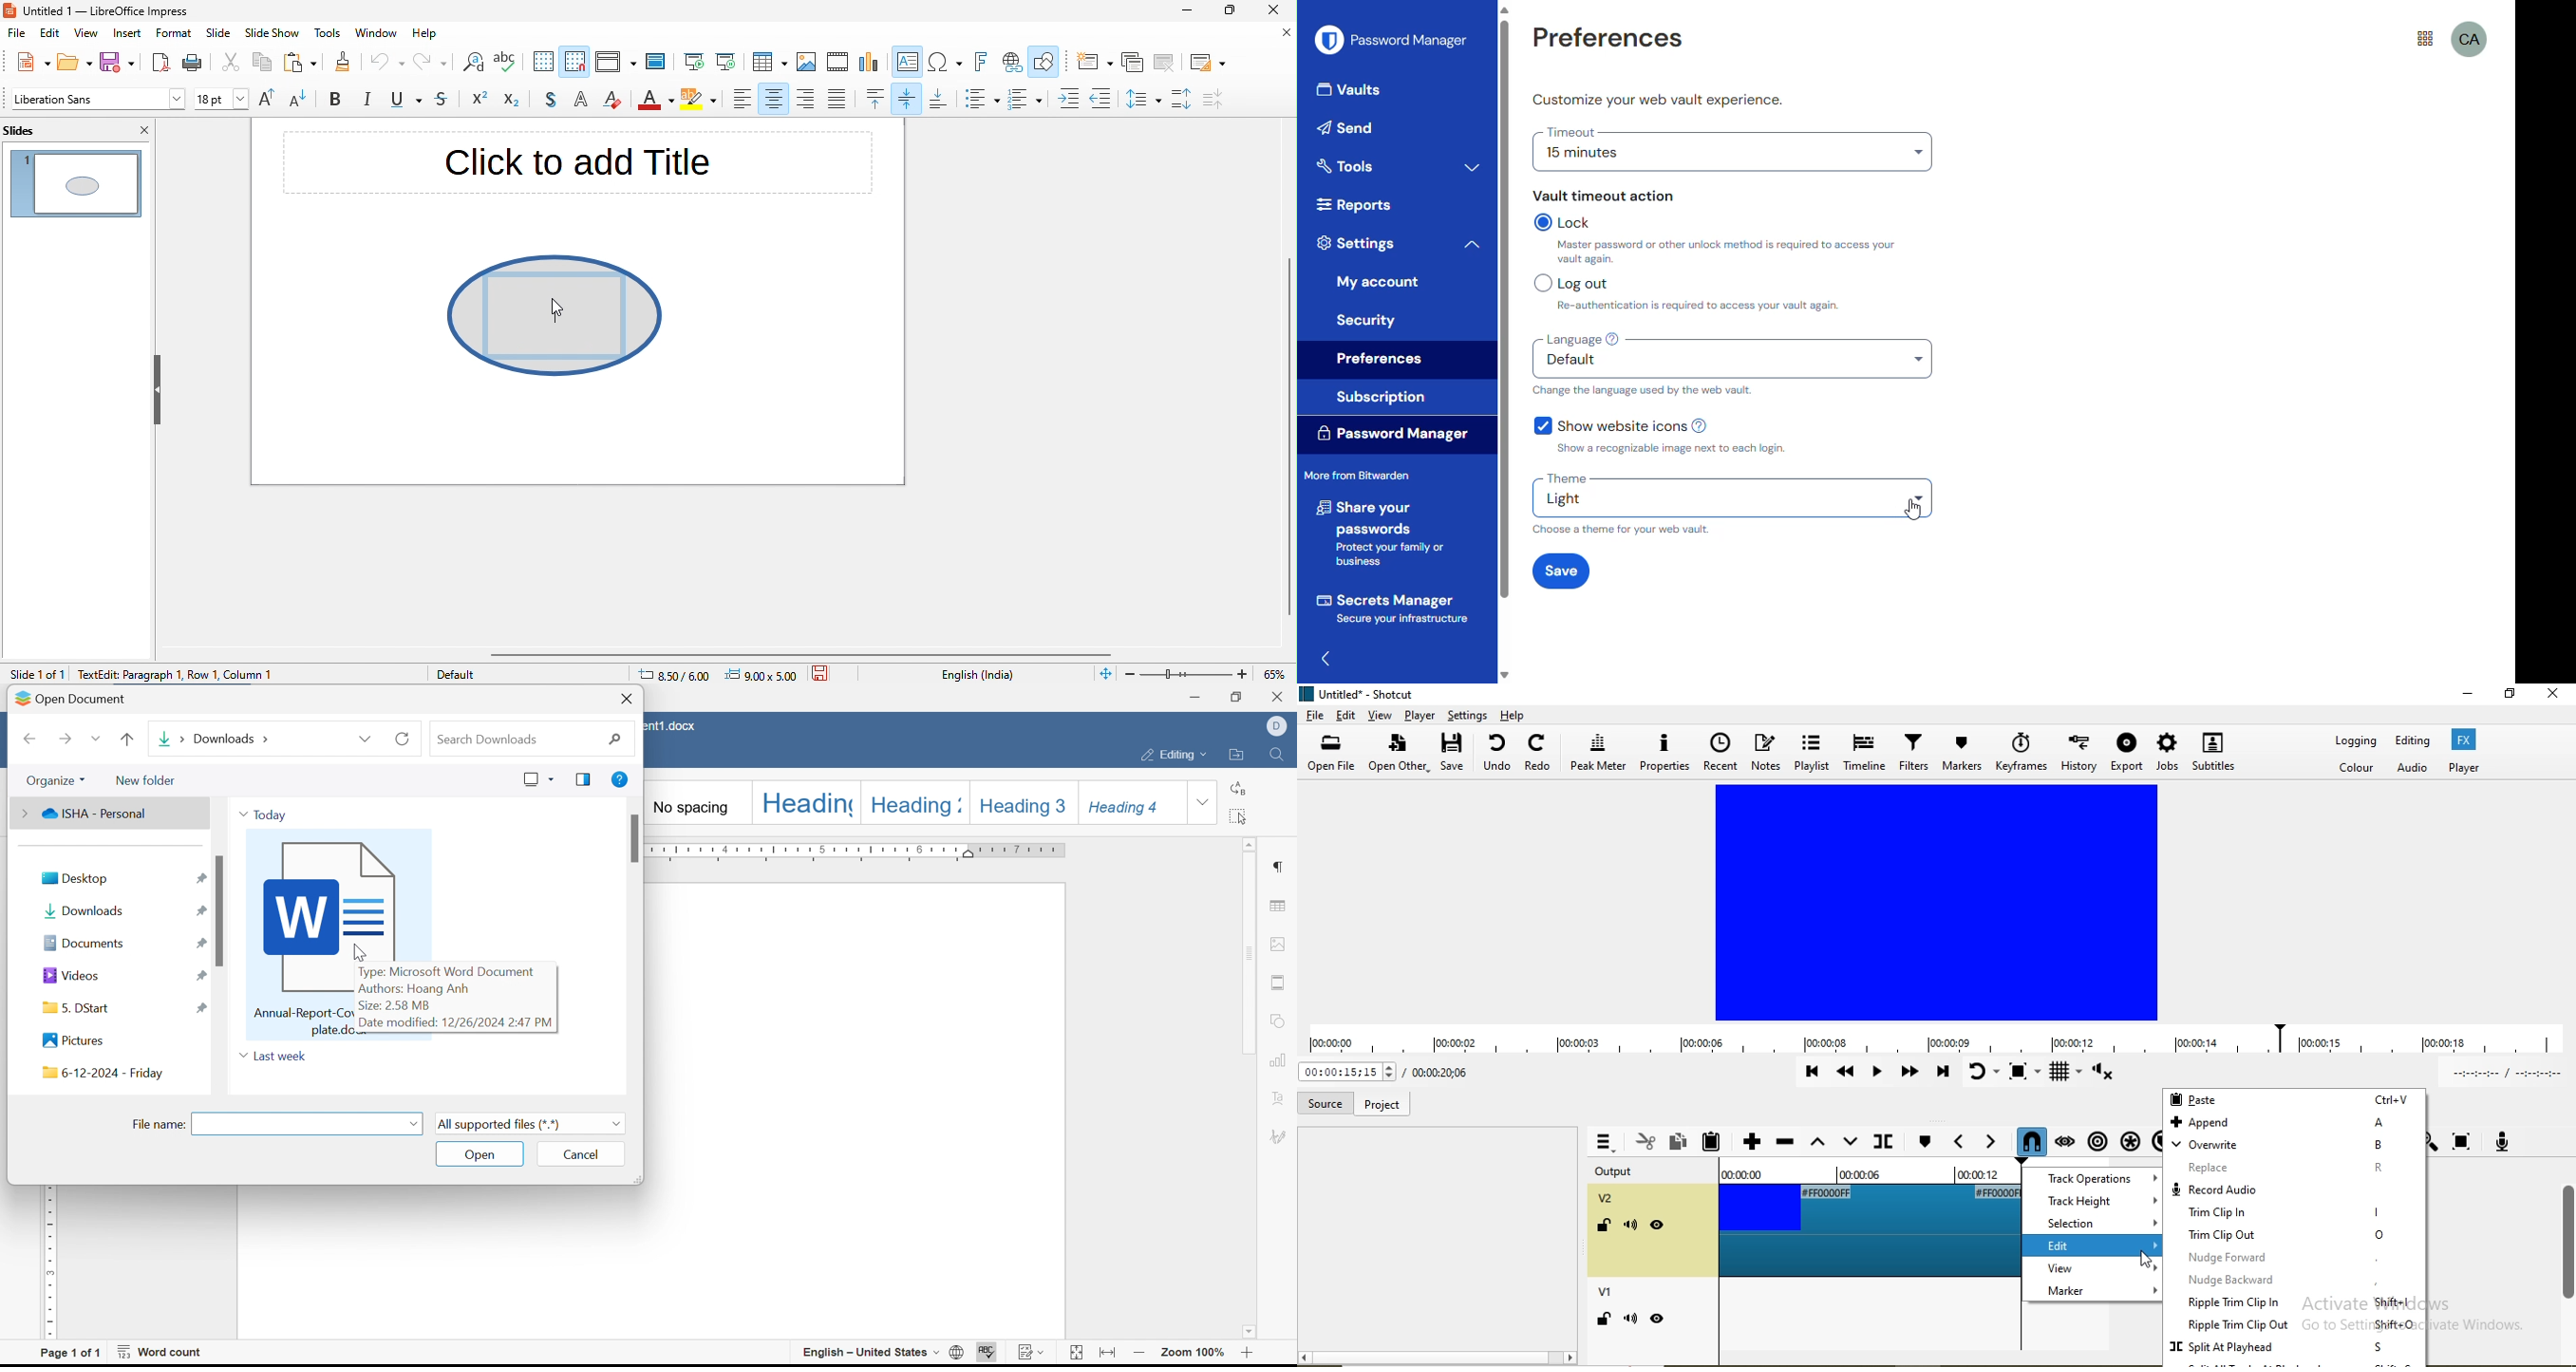  Describe the element at coordinates (1812, 1072) in the screenshot. I see `Skip to previous` at that location.